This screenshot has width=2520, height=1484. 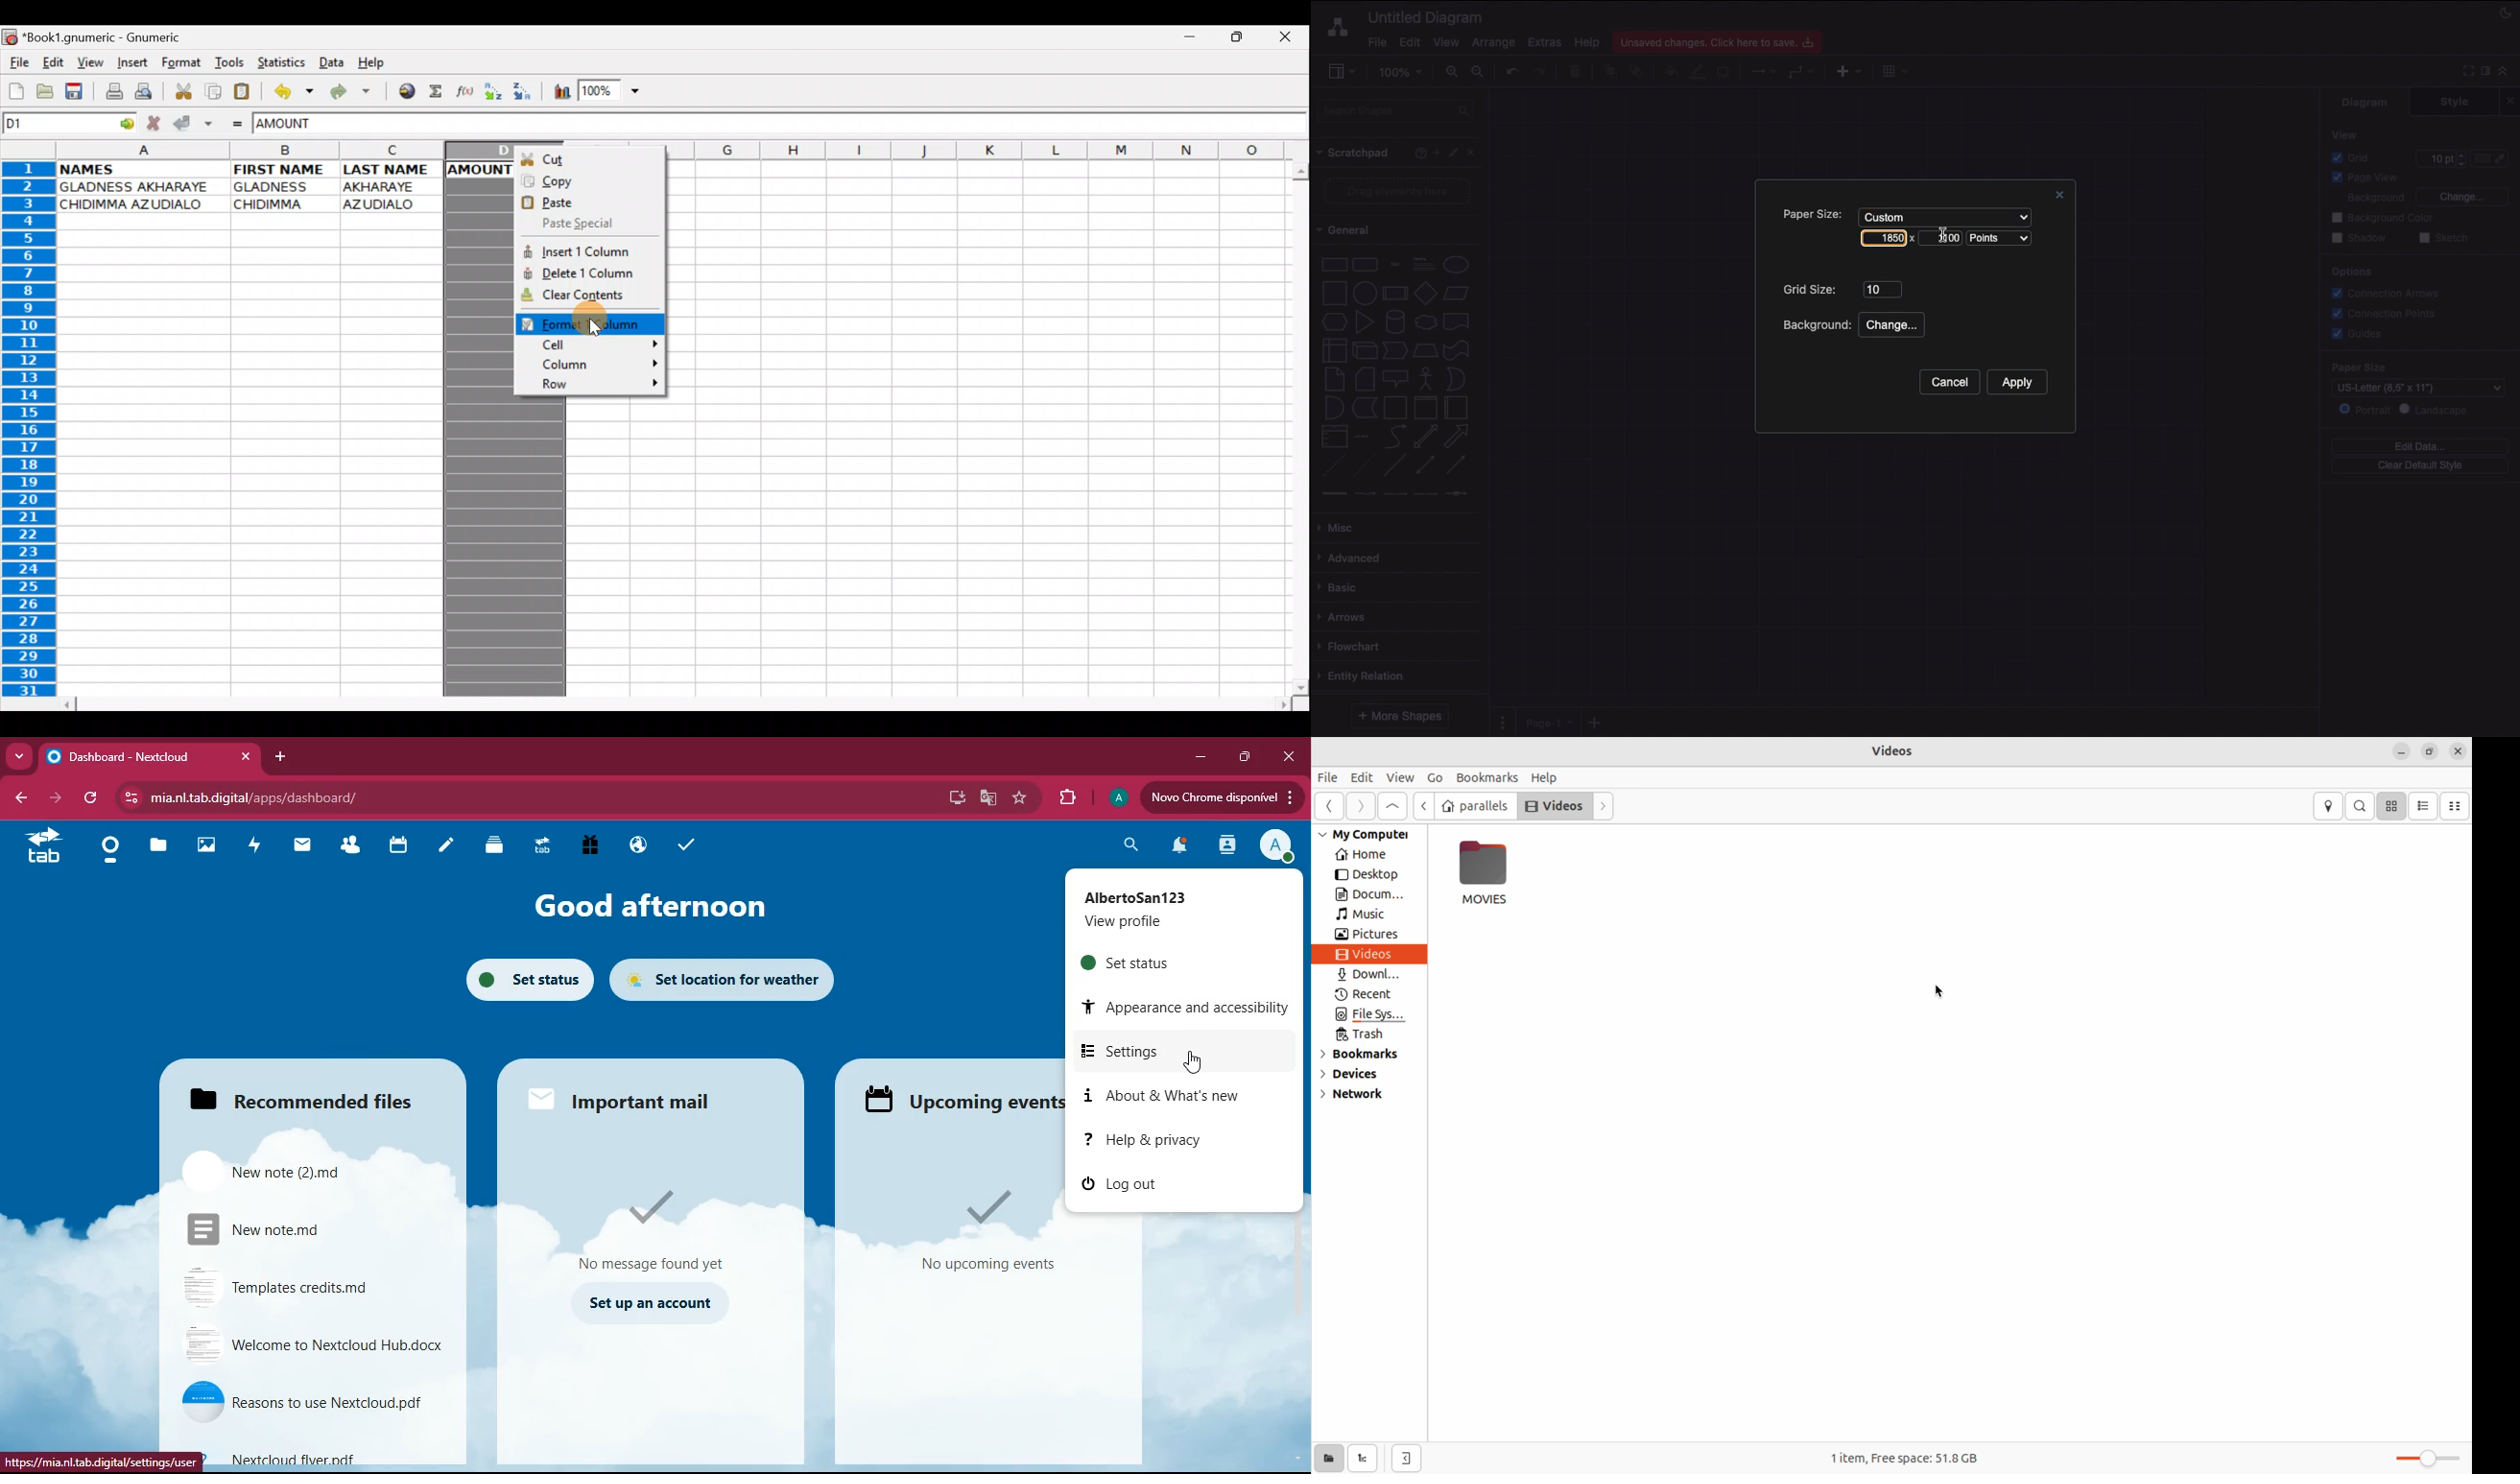 What do you see at coordinates (1224, 846) in the screenshot?
I see `activity` at bounding box center [1224, 846].